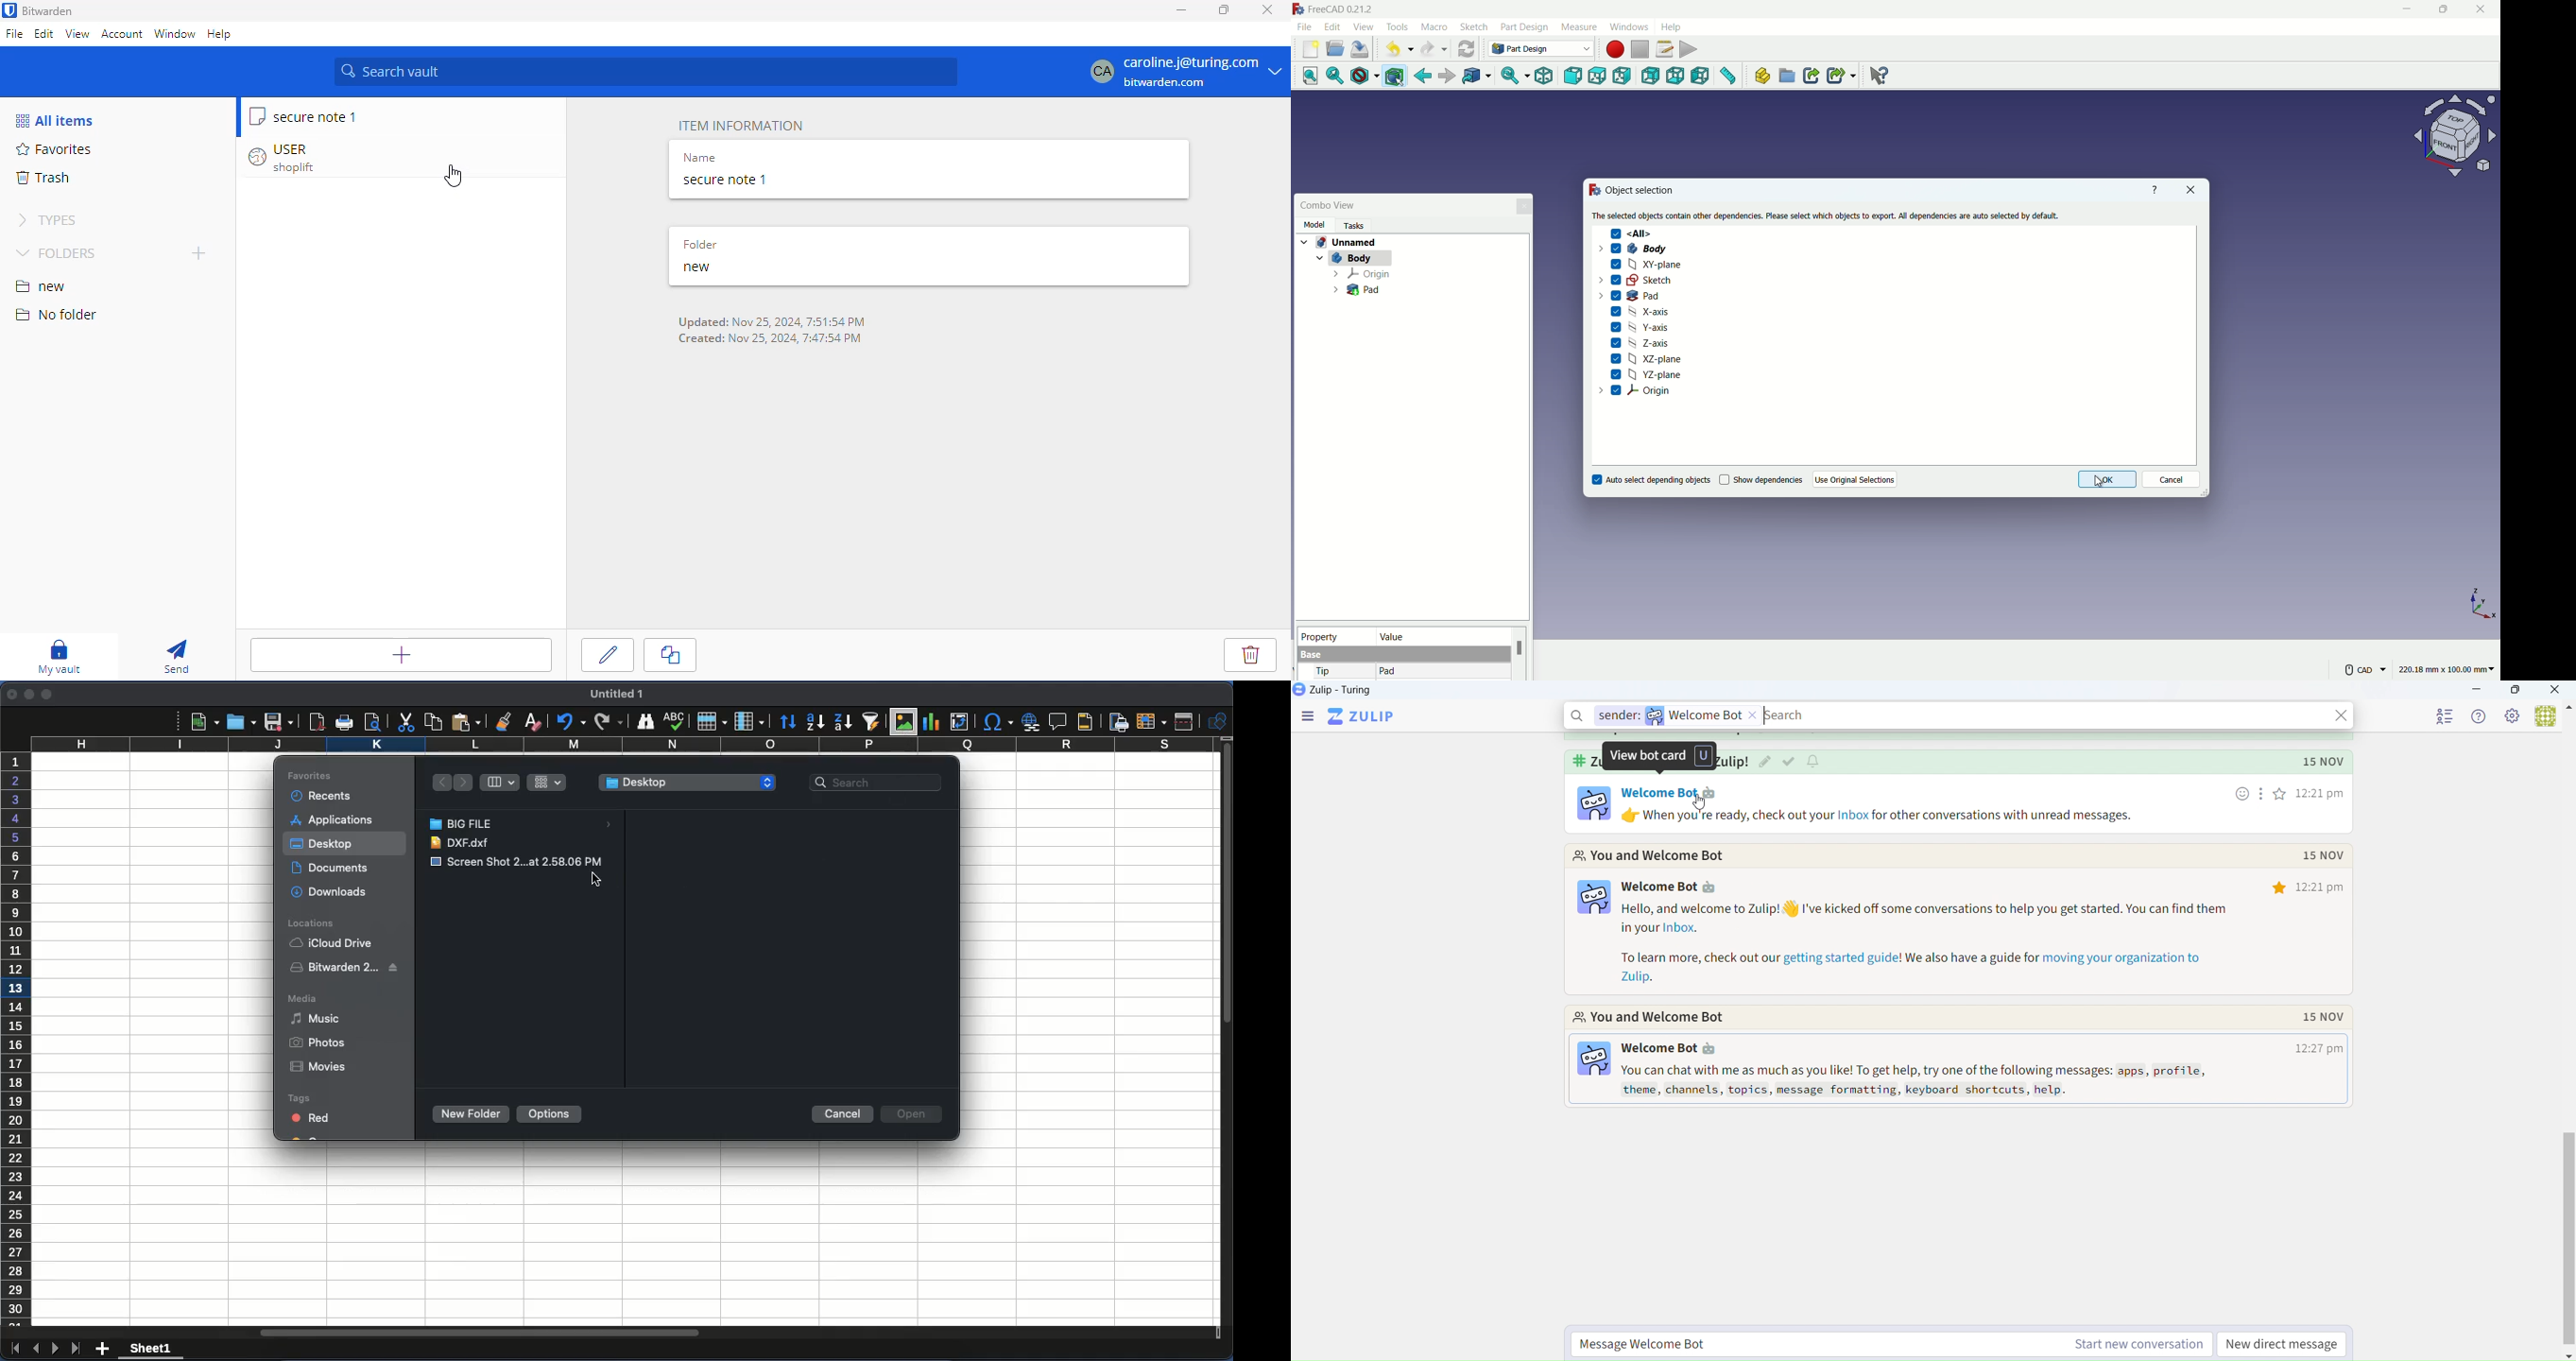 This screenshot has width=2576, height=1372. What do you see at coordinates (1118, 722) in the screenshot?
I see `define print area` at bounding box center [1118, 722].